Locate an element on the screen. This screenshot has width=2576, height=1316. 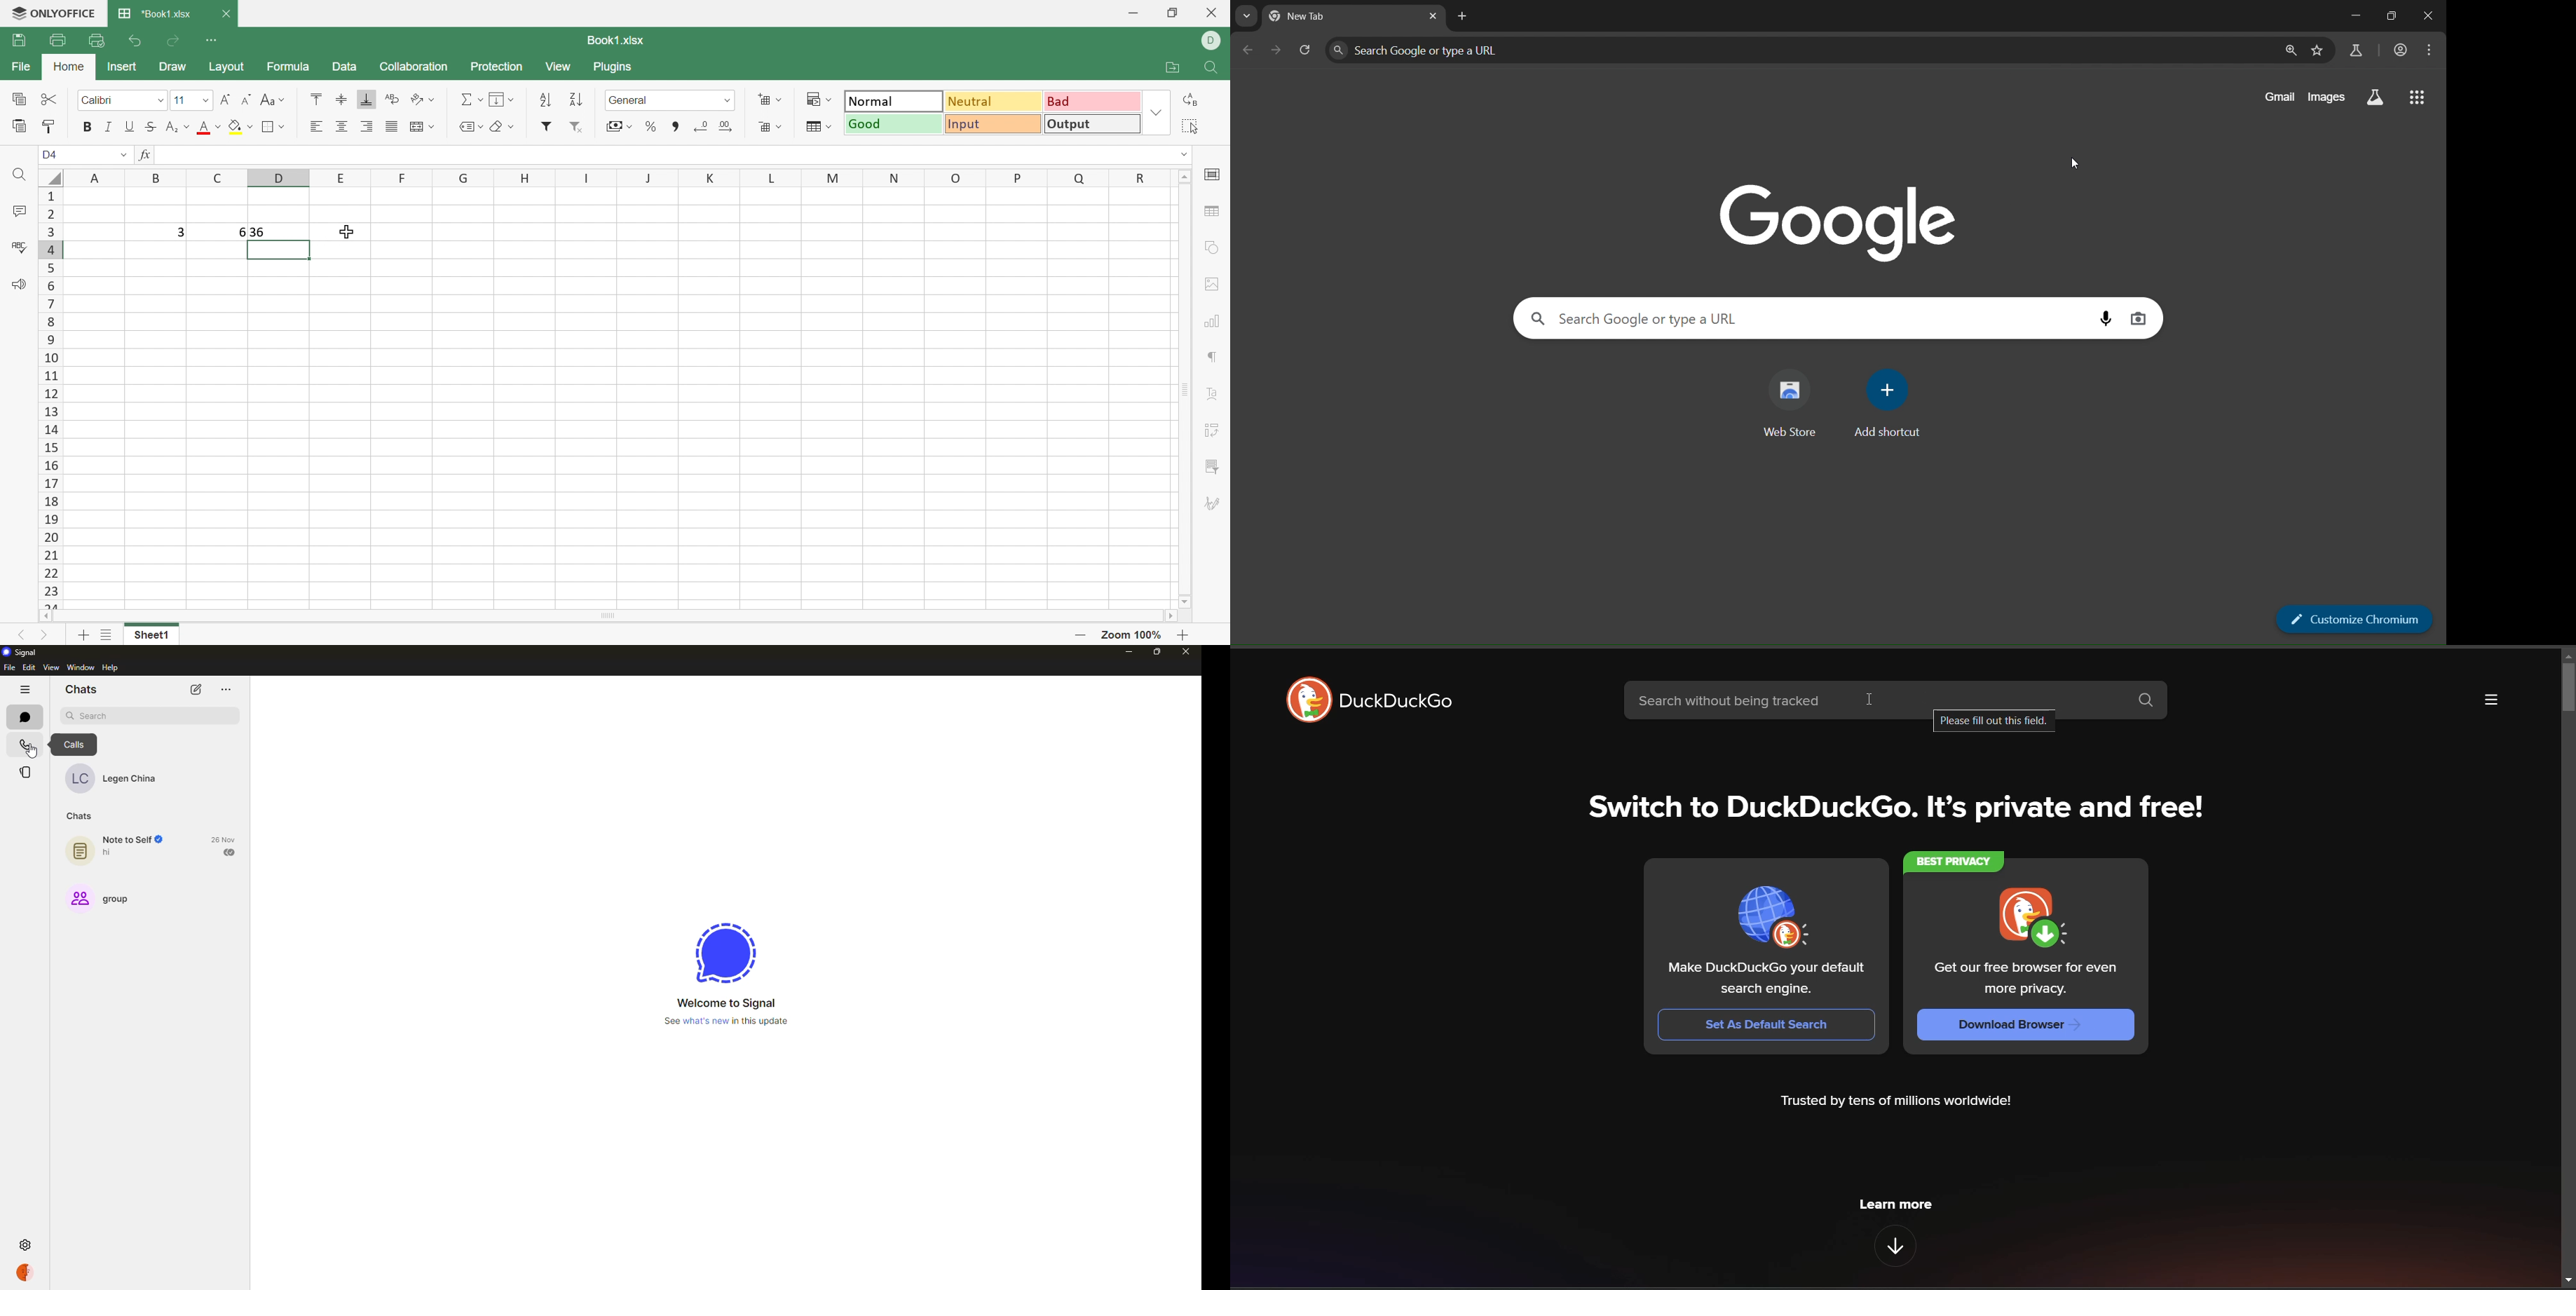
Scroll right is located at coordinates (1170, 616).